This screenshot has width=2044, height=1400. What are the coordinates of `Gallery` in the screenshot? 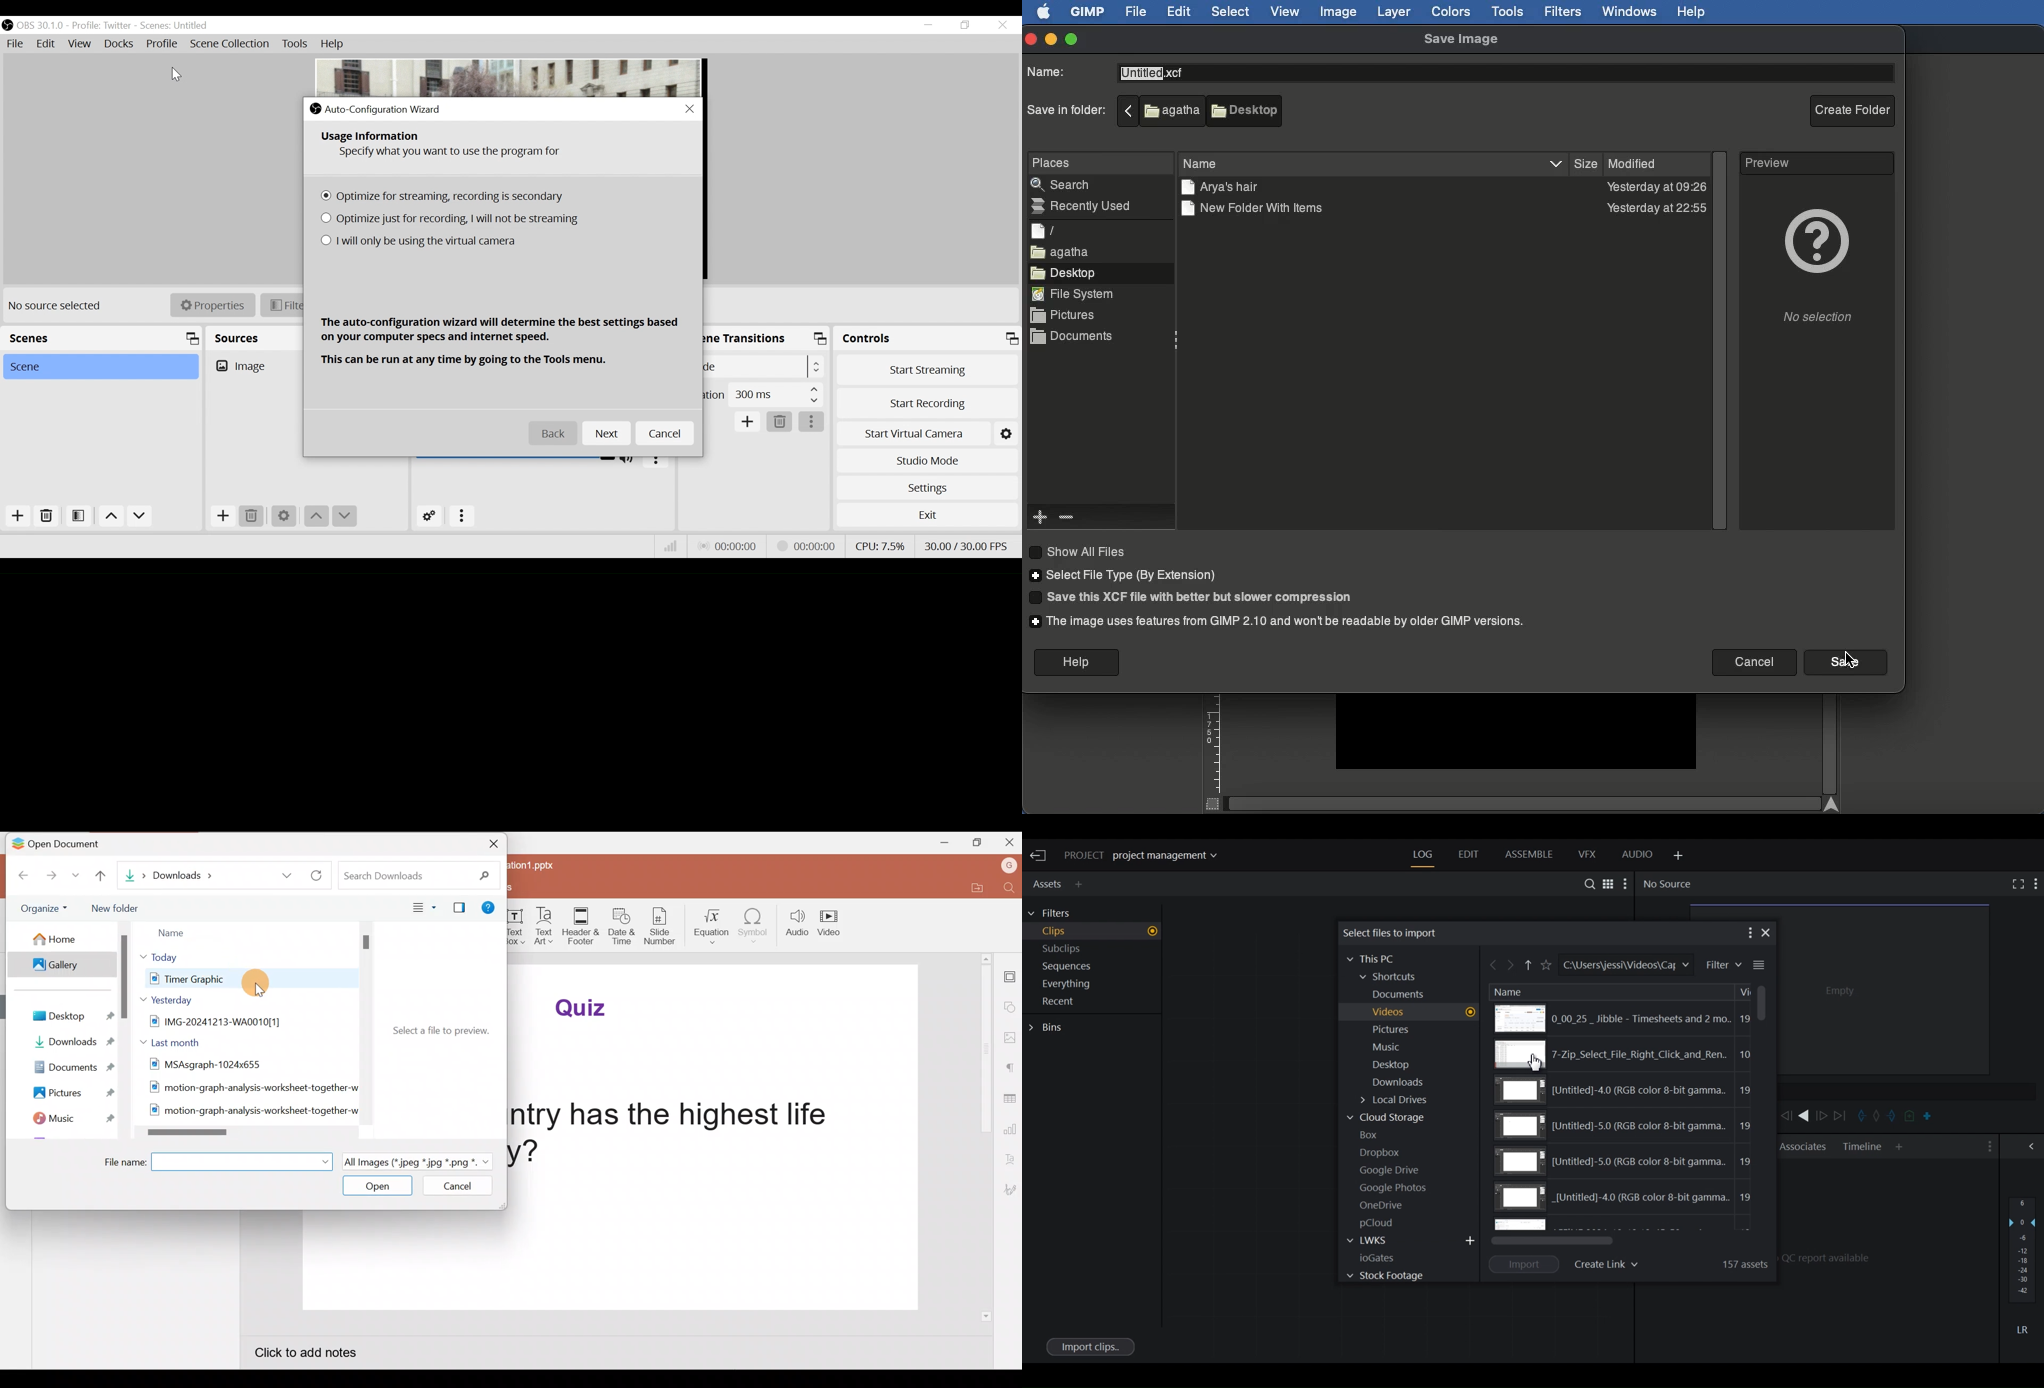 It's located at (64, 965).